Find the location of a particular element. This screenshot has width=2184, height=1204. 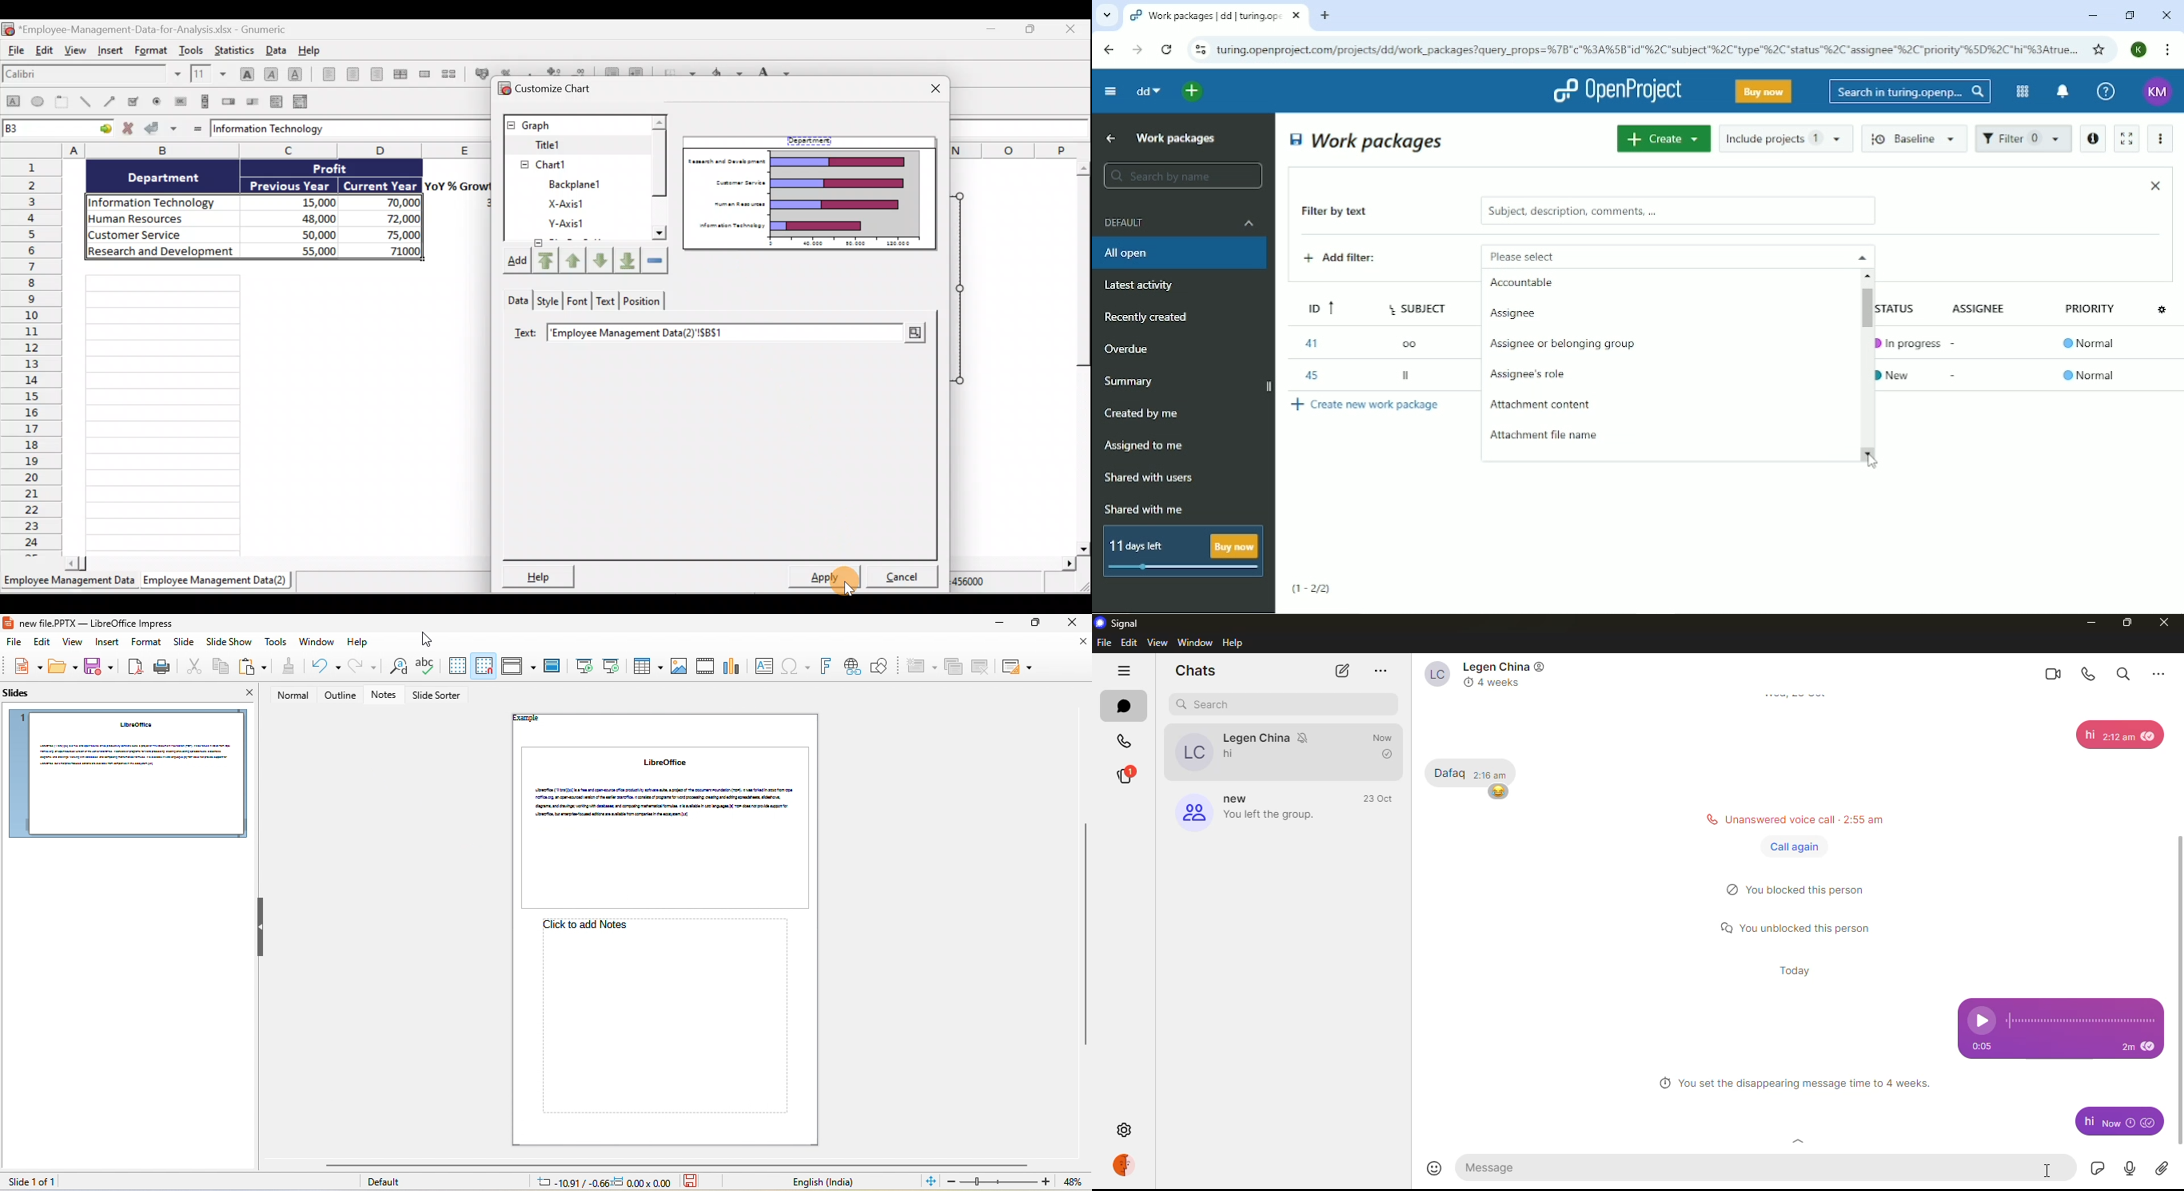

Help is located at coordinates (314, 51).